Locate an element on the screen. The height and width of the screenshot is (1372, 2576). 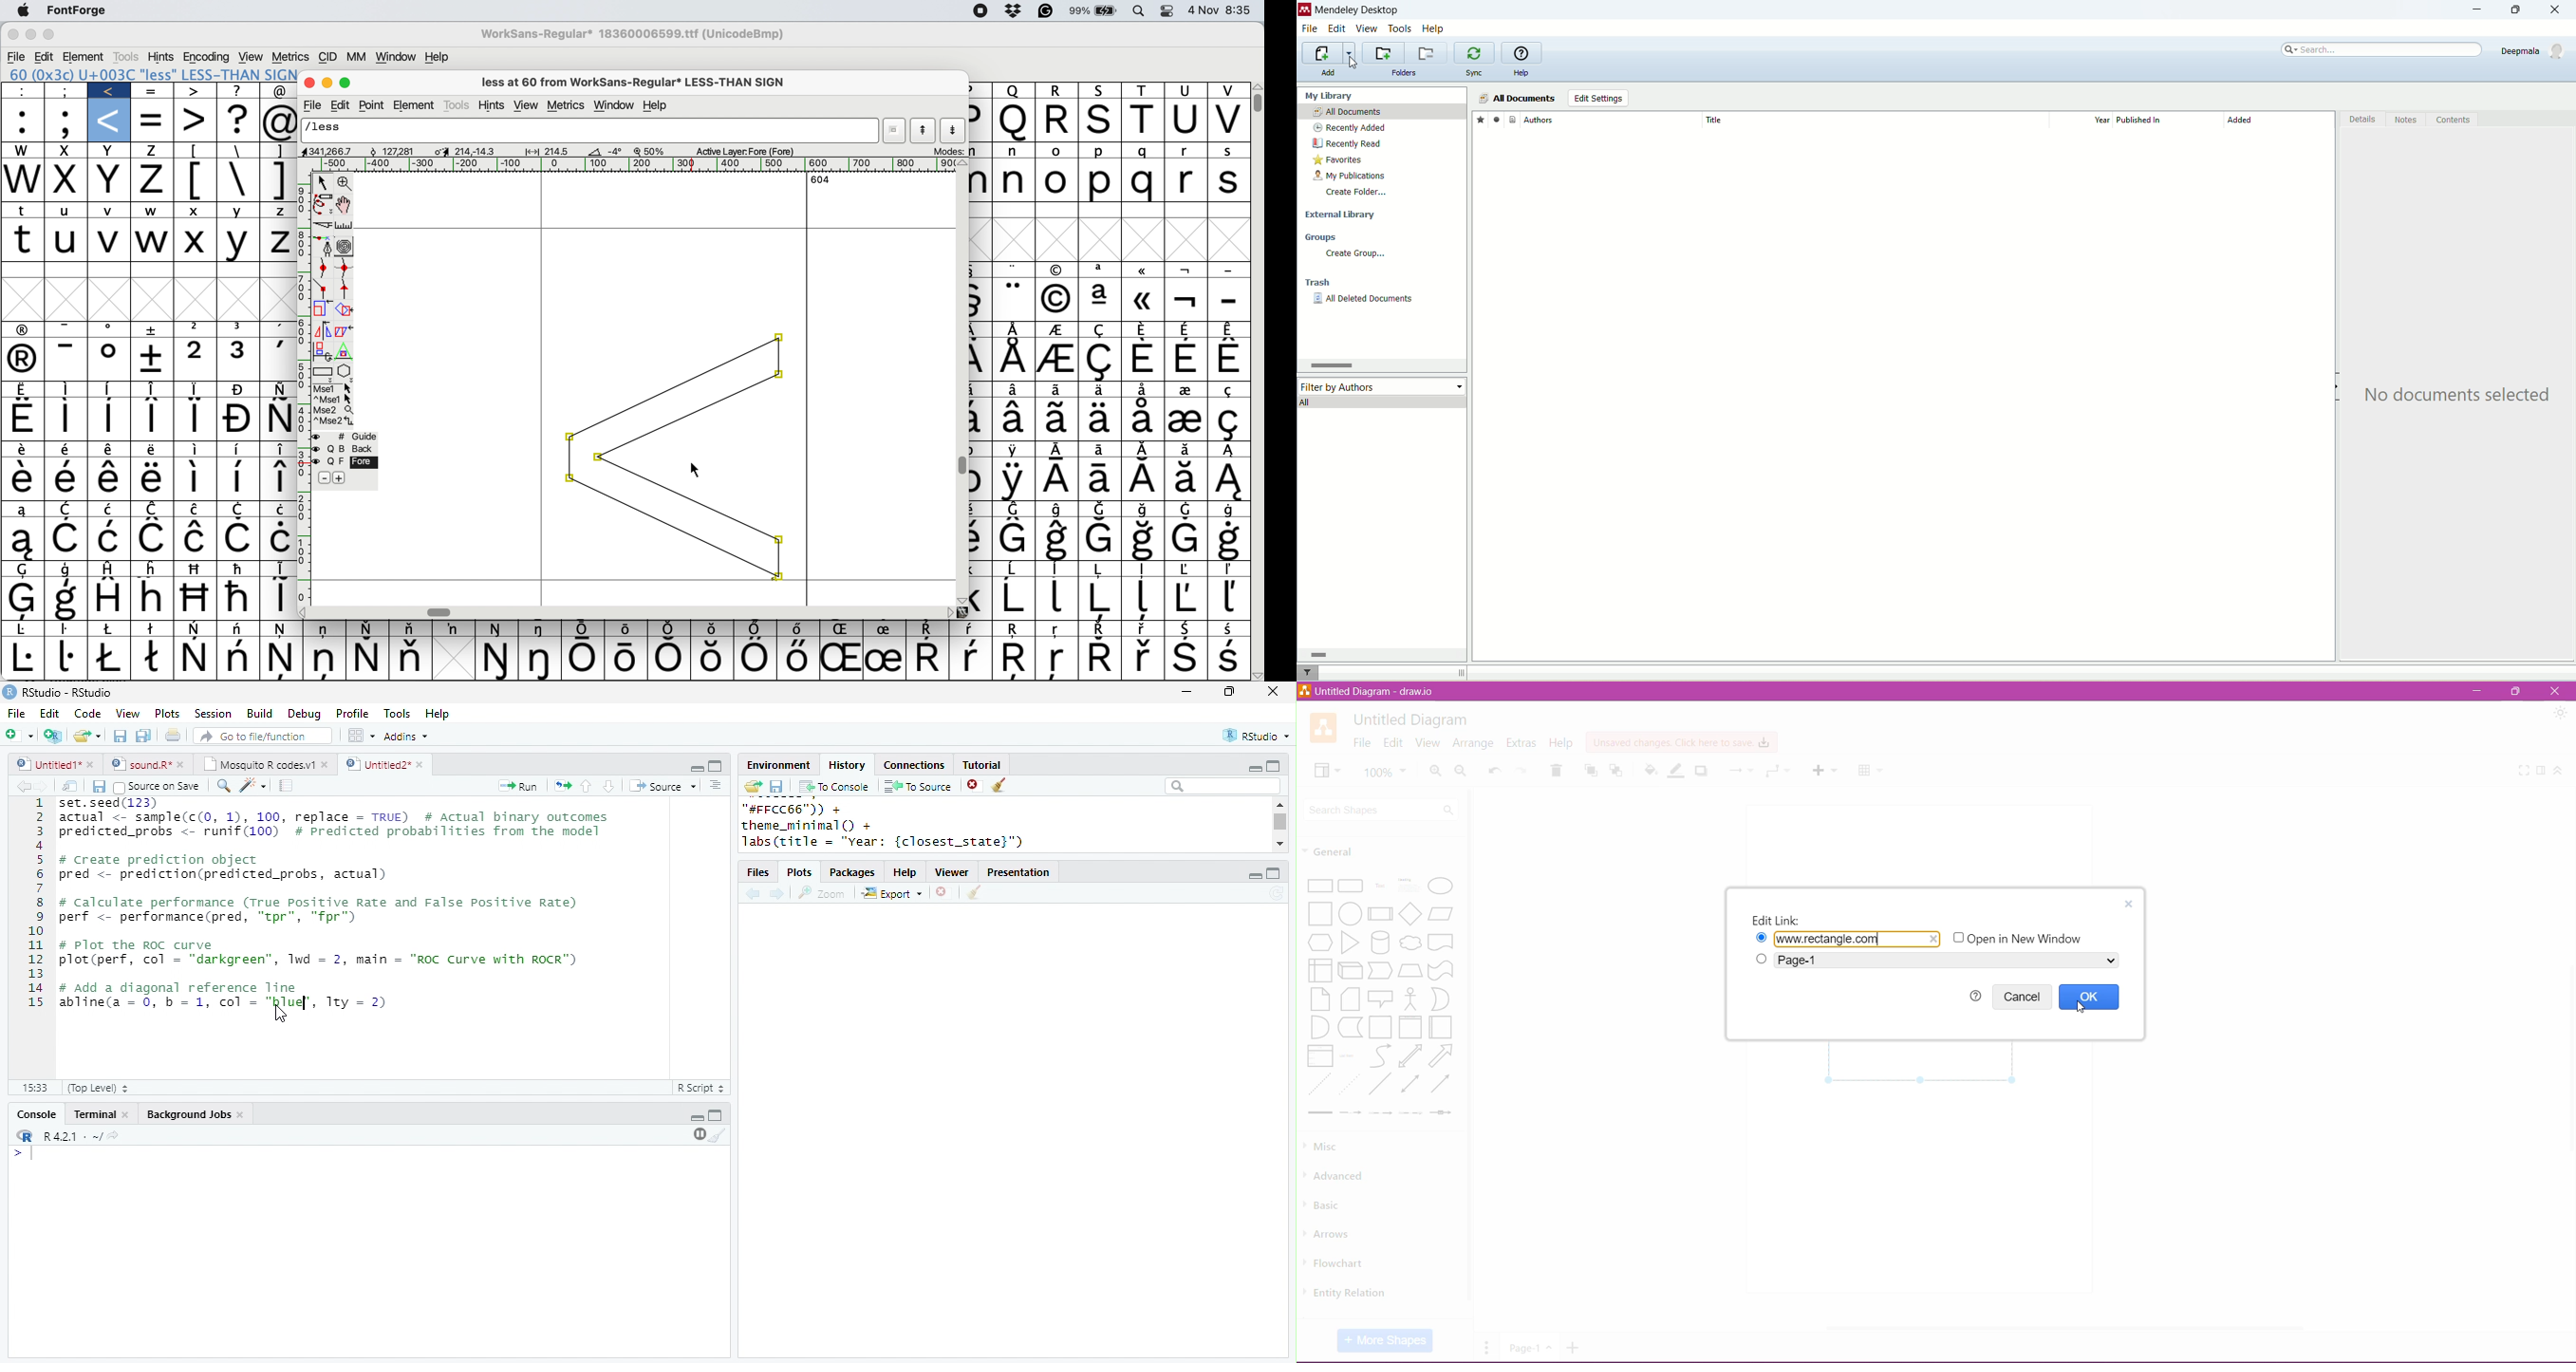
Symbol is located at coordinates (798, 658).